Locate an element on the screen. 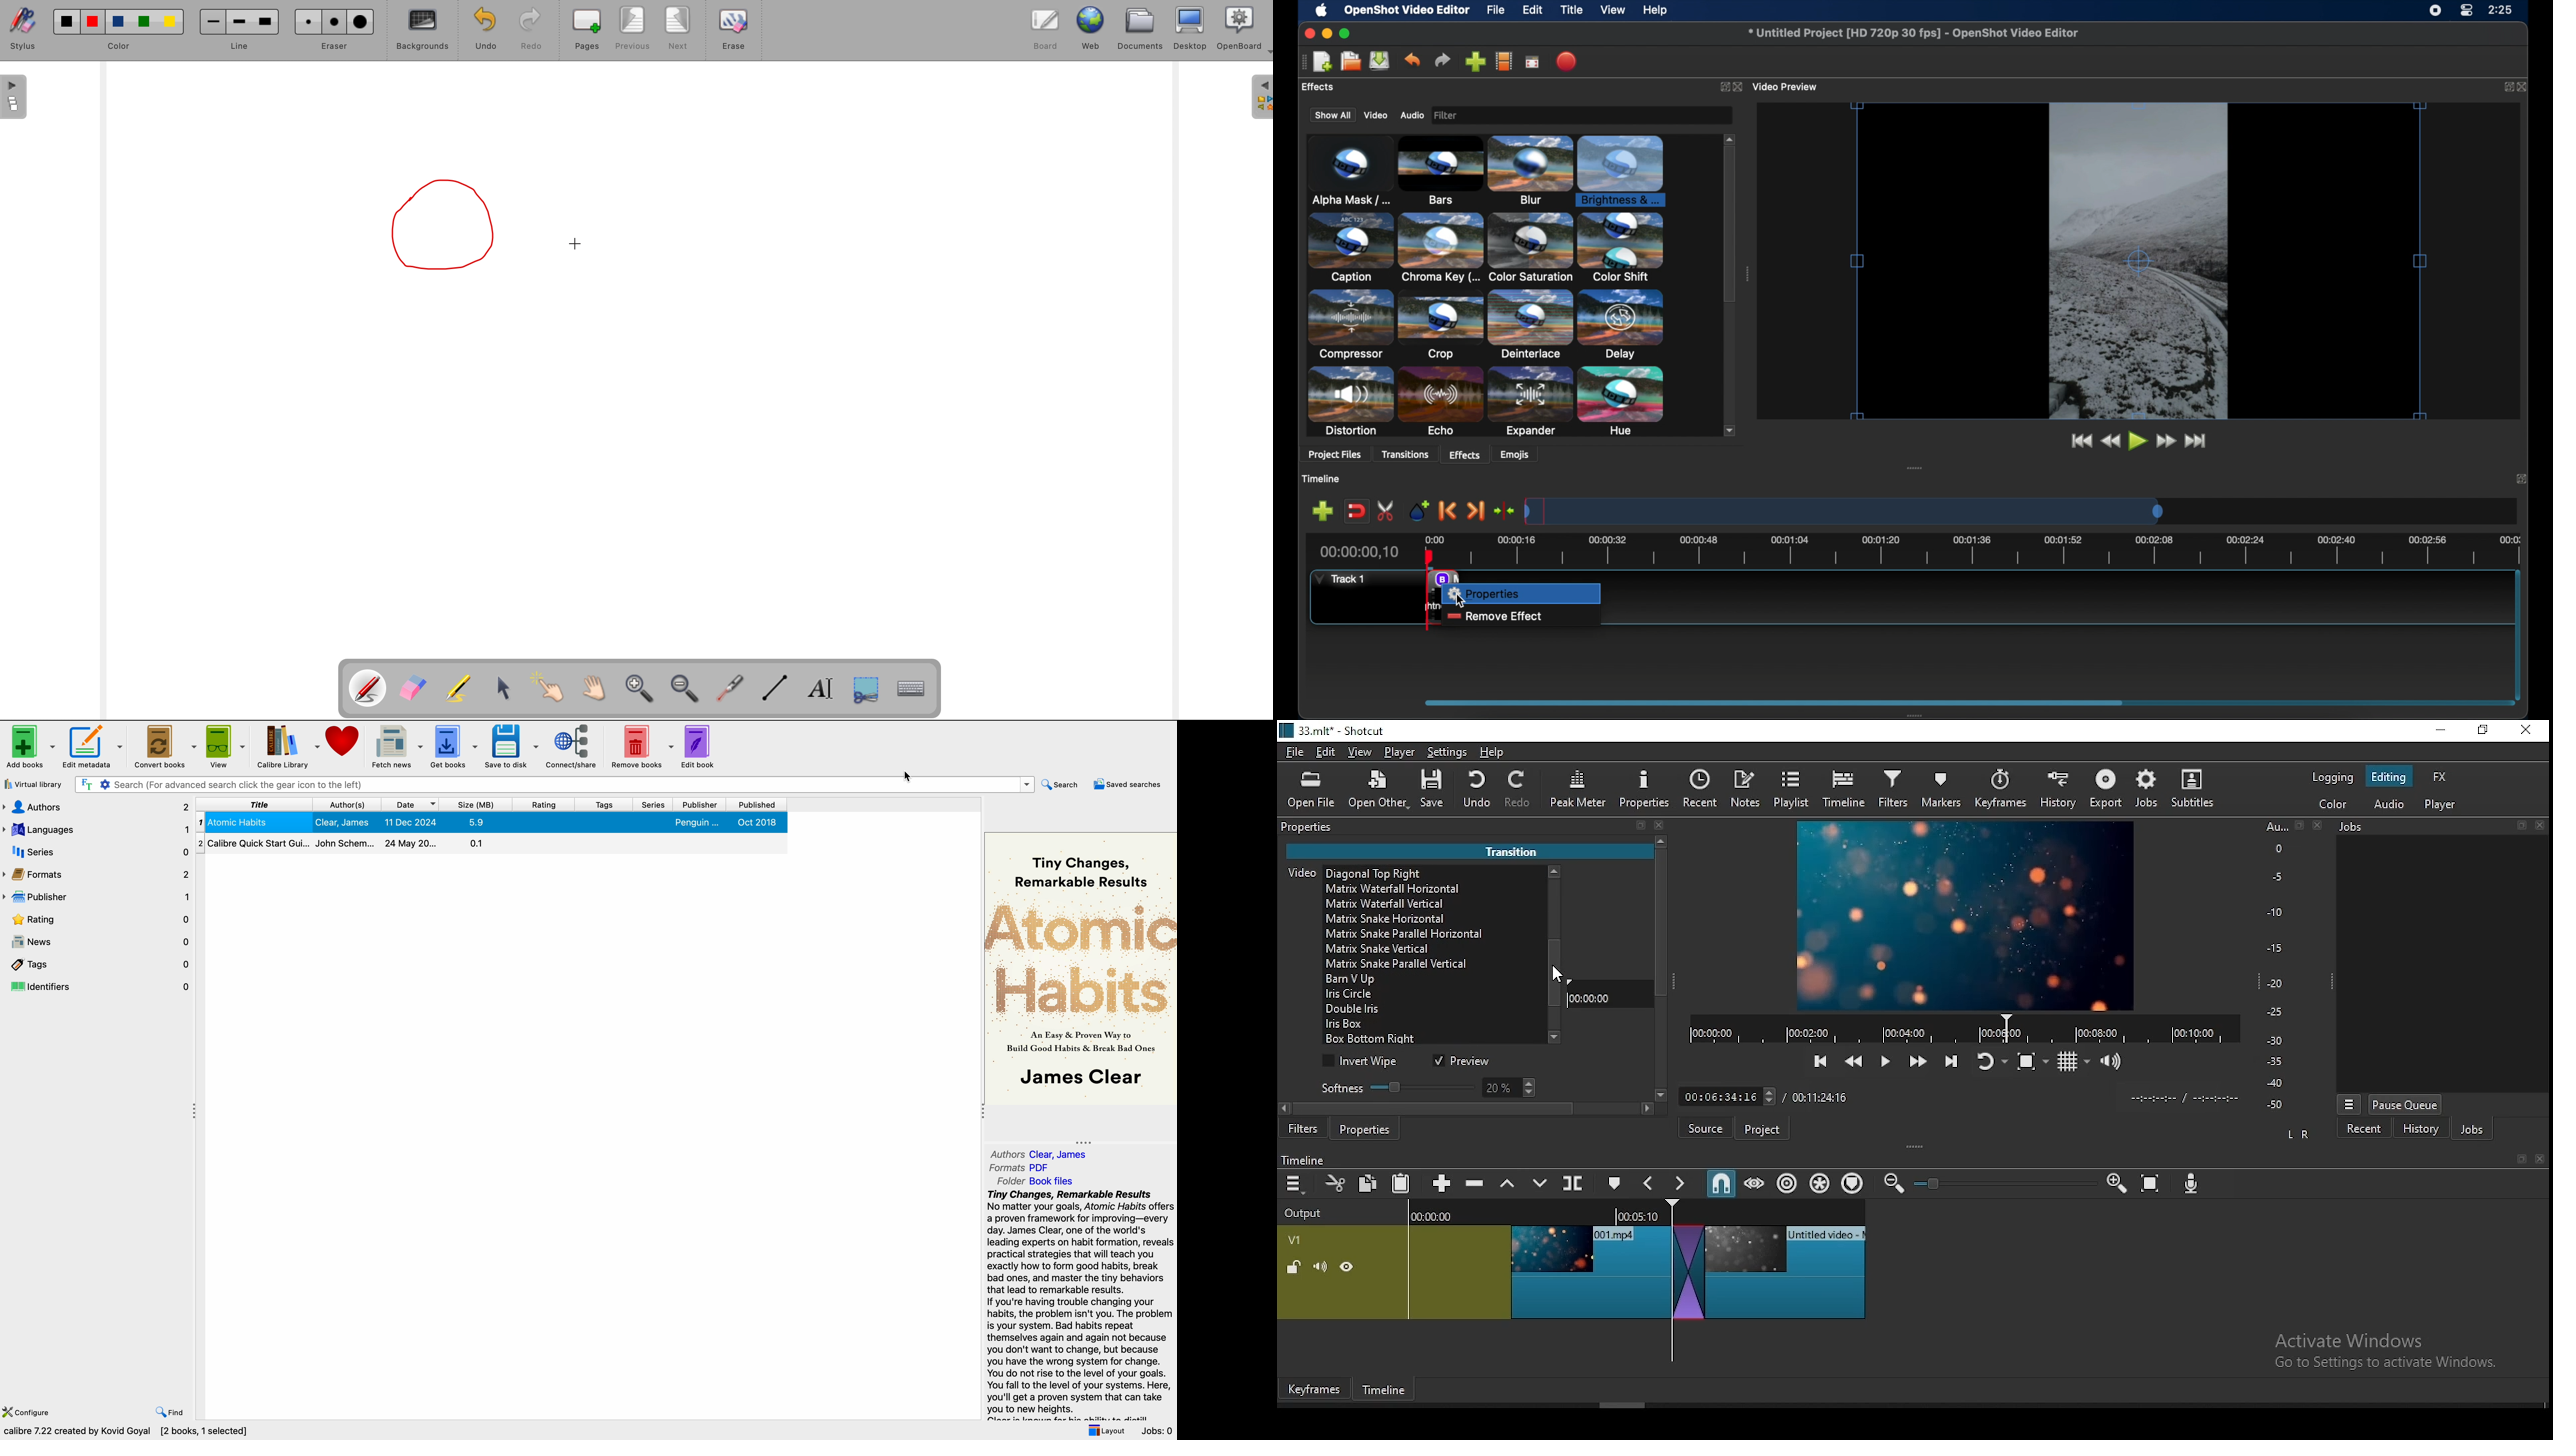  file is located at coordinates (1296, 753).